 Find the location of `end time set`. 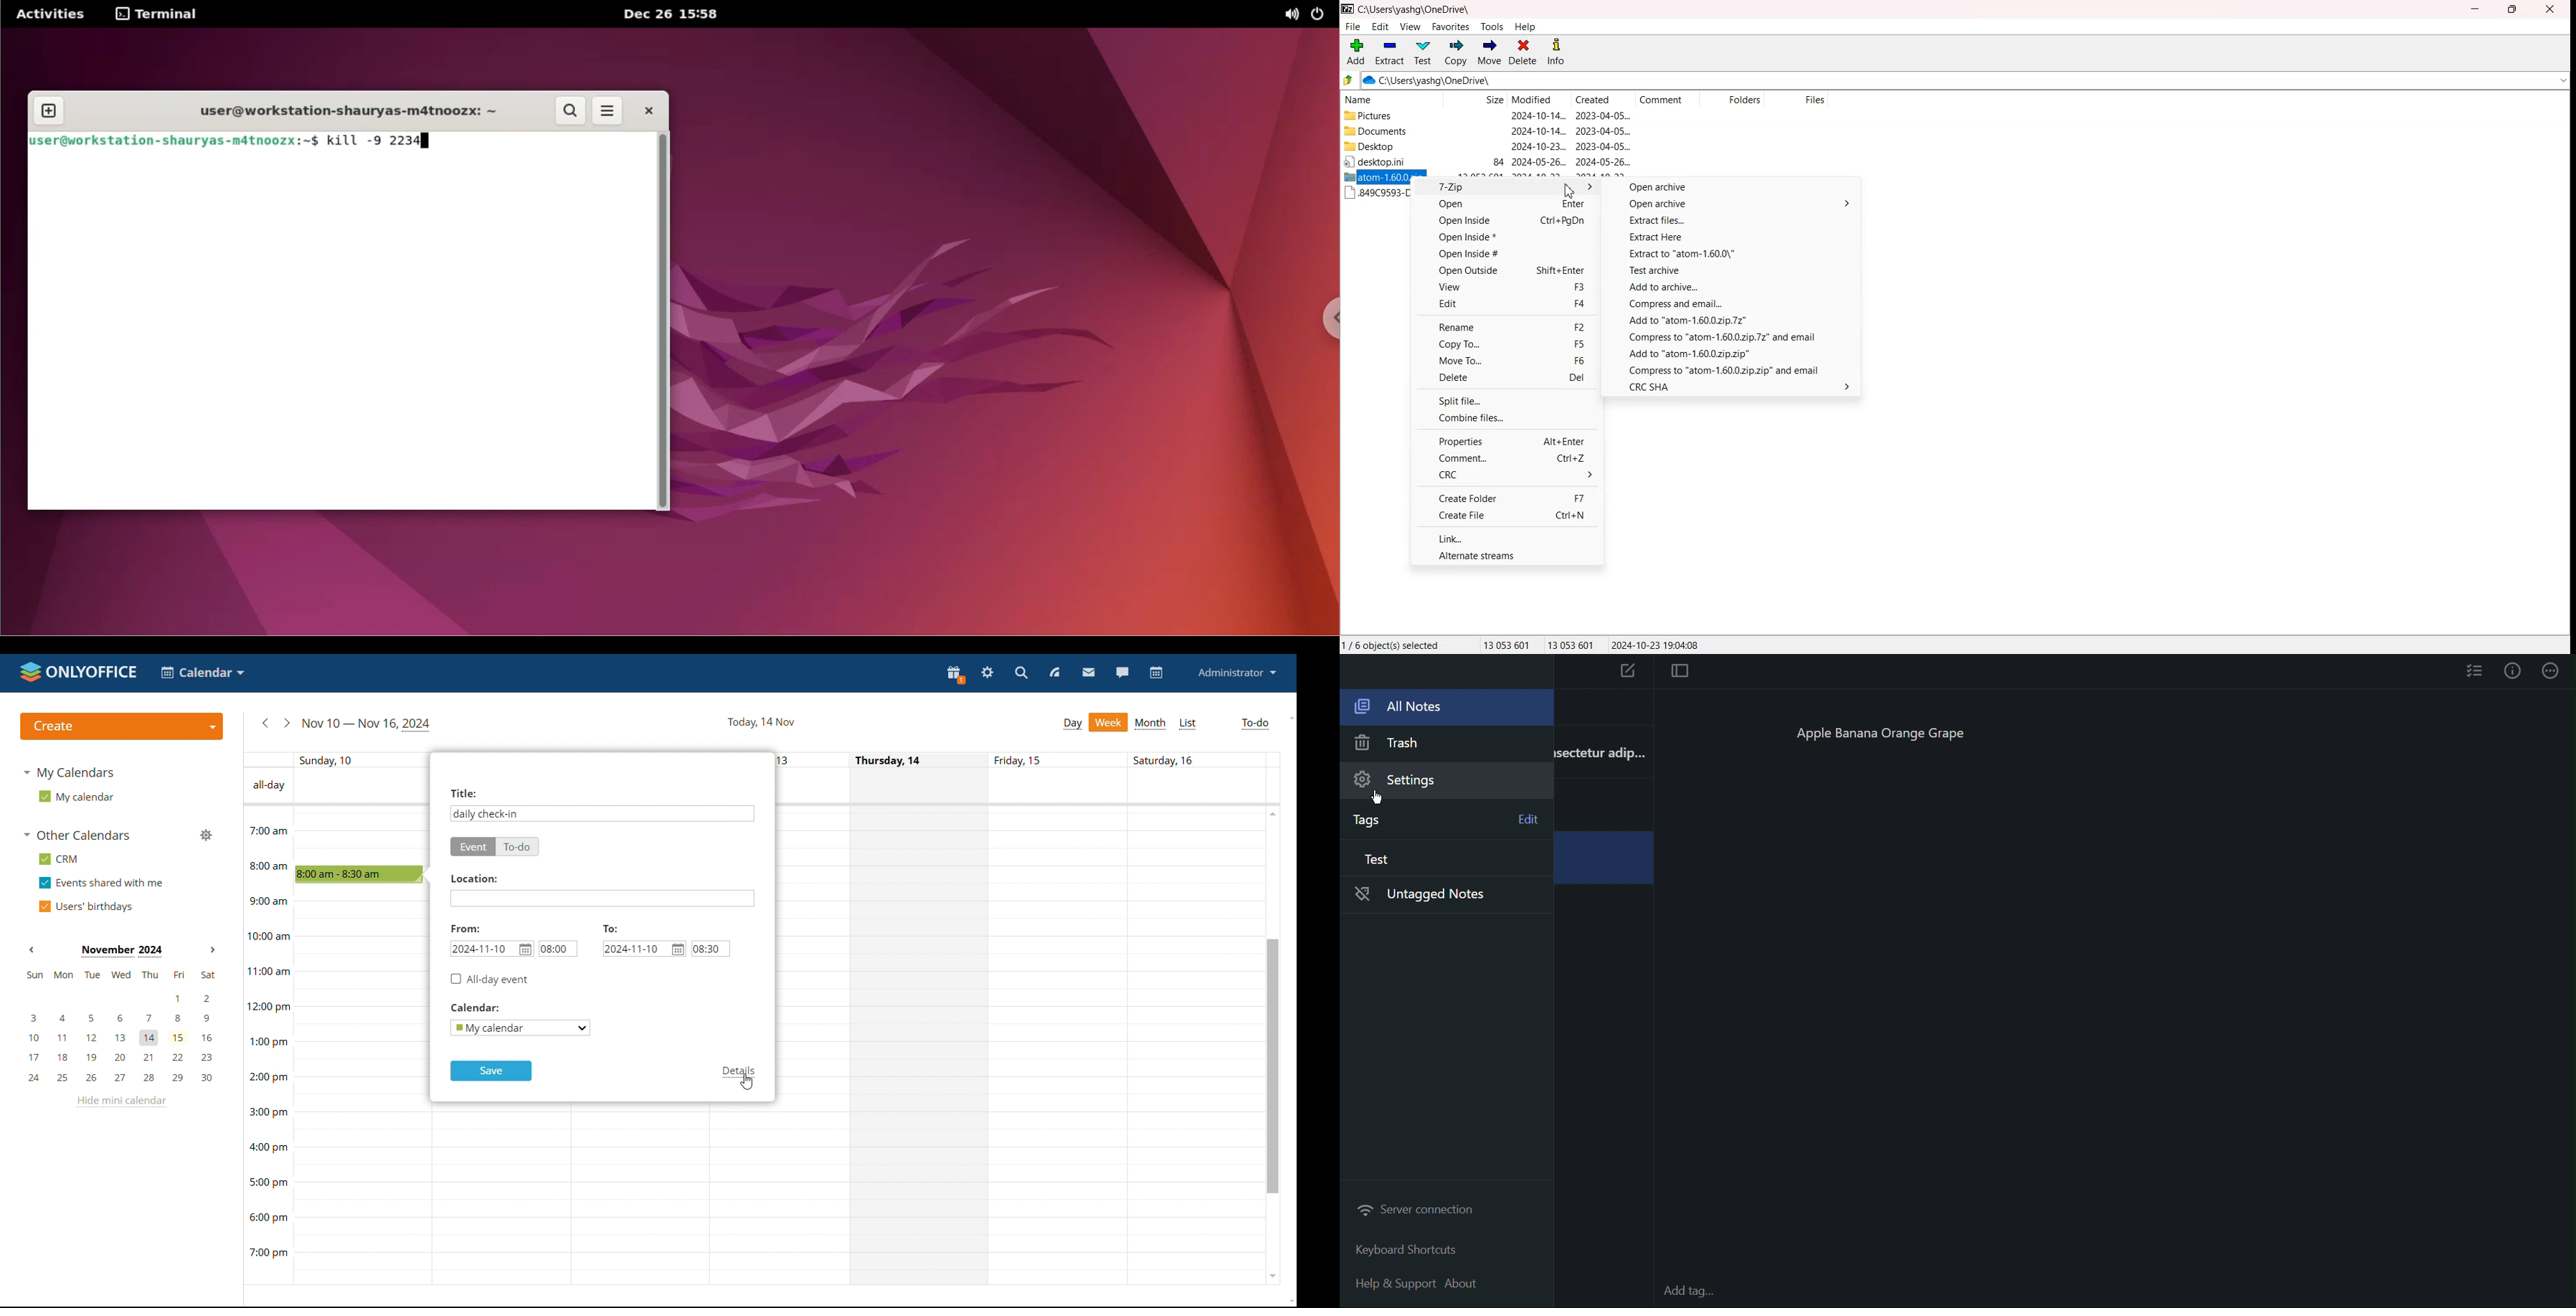

end time set is located at coordinates (712, 949).